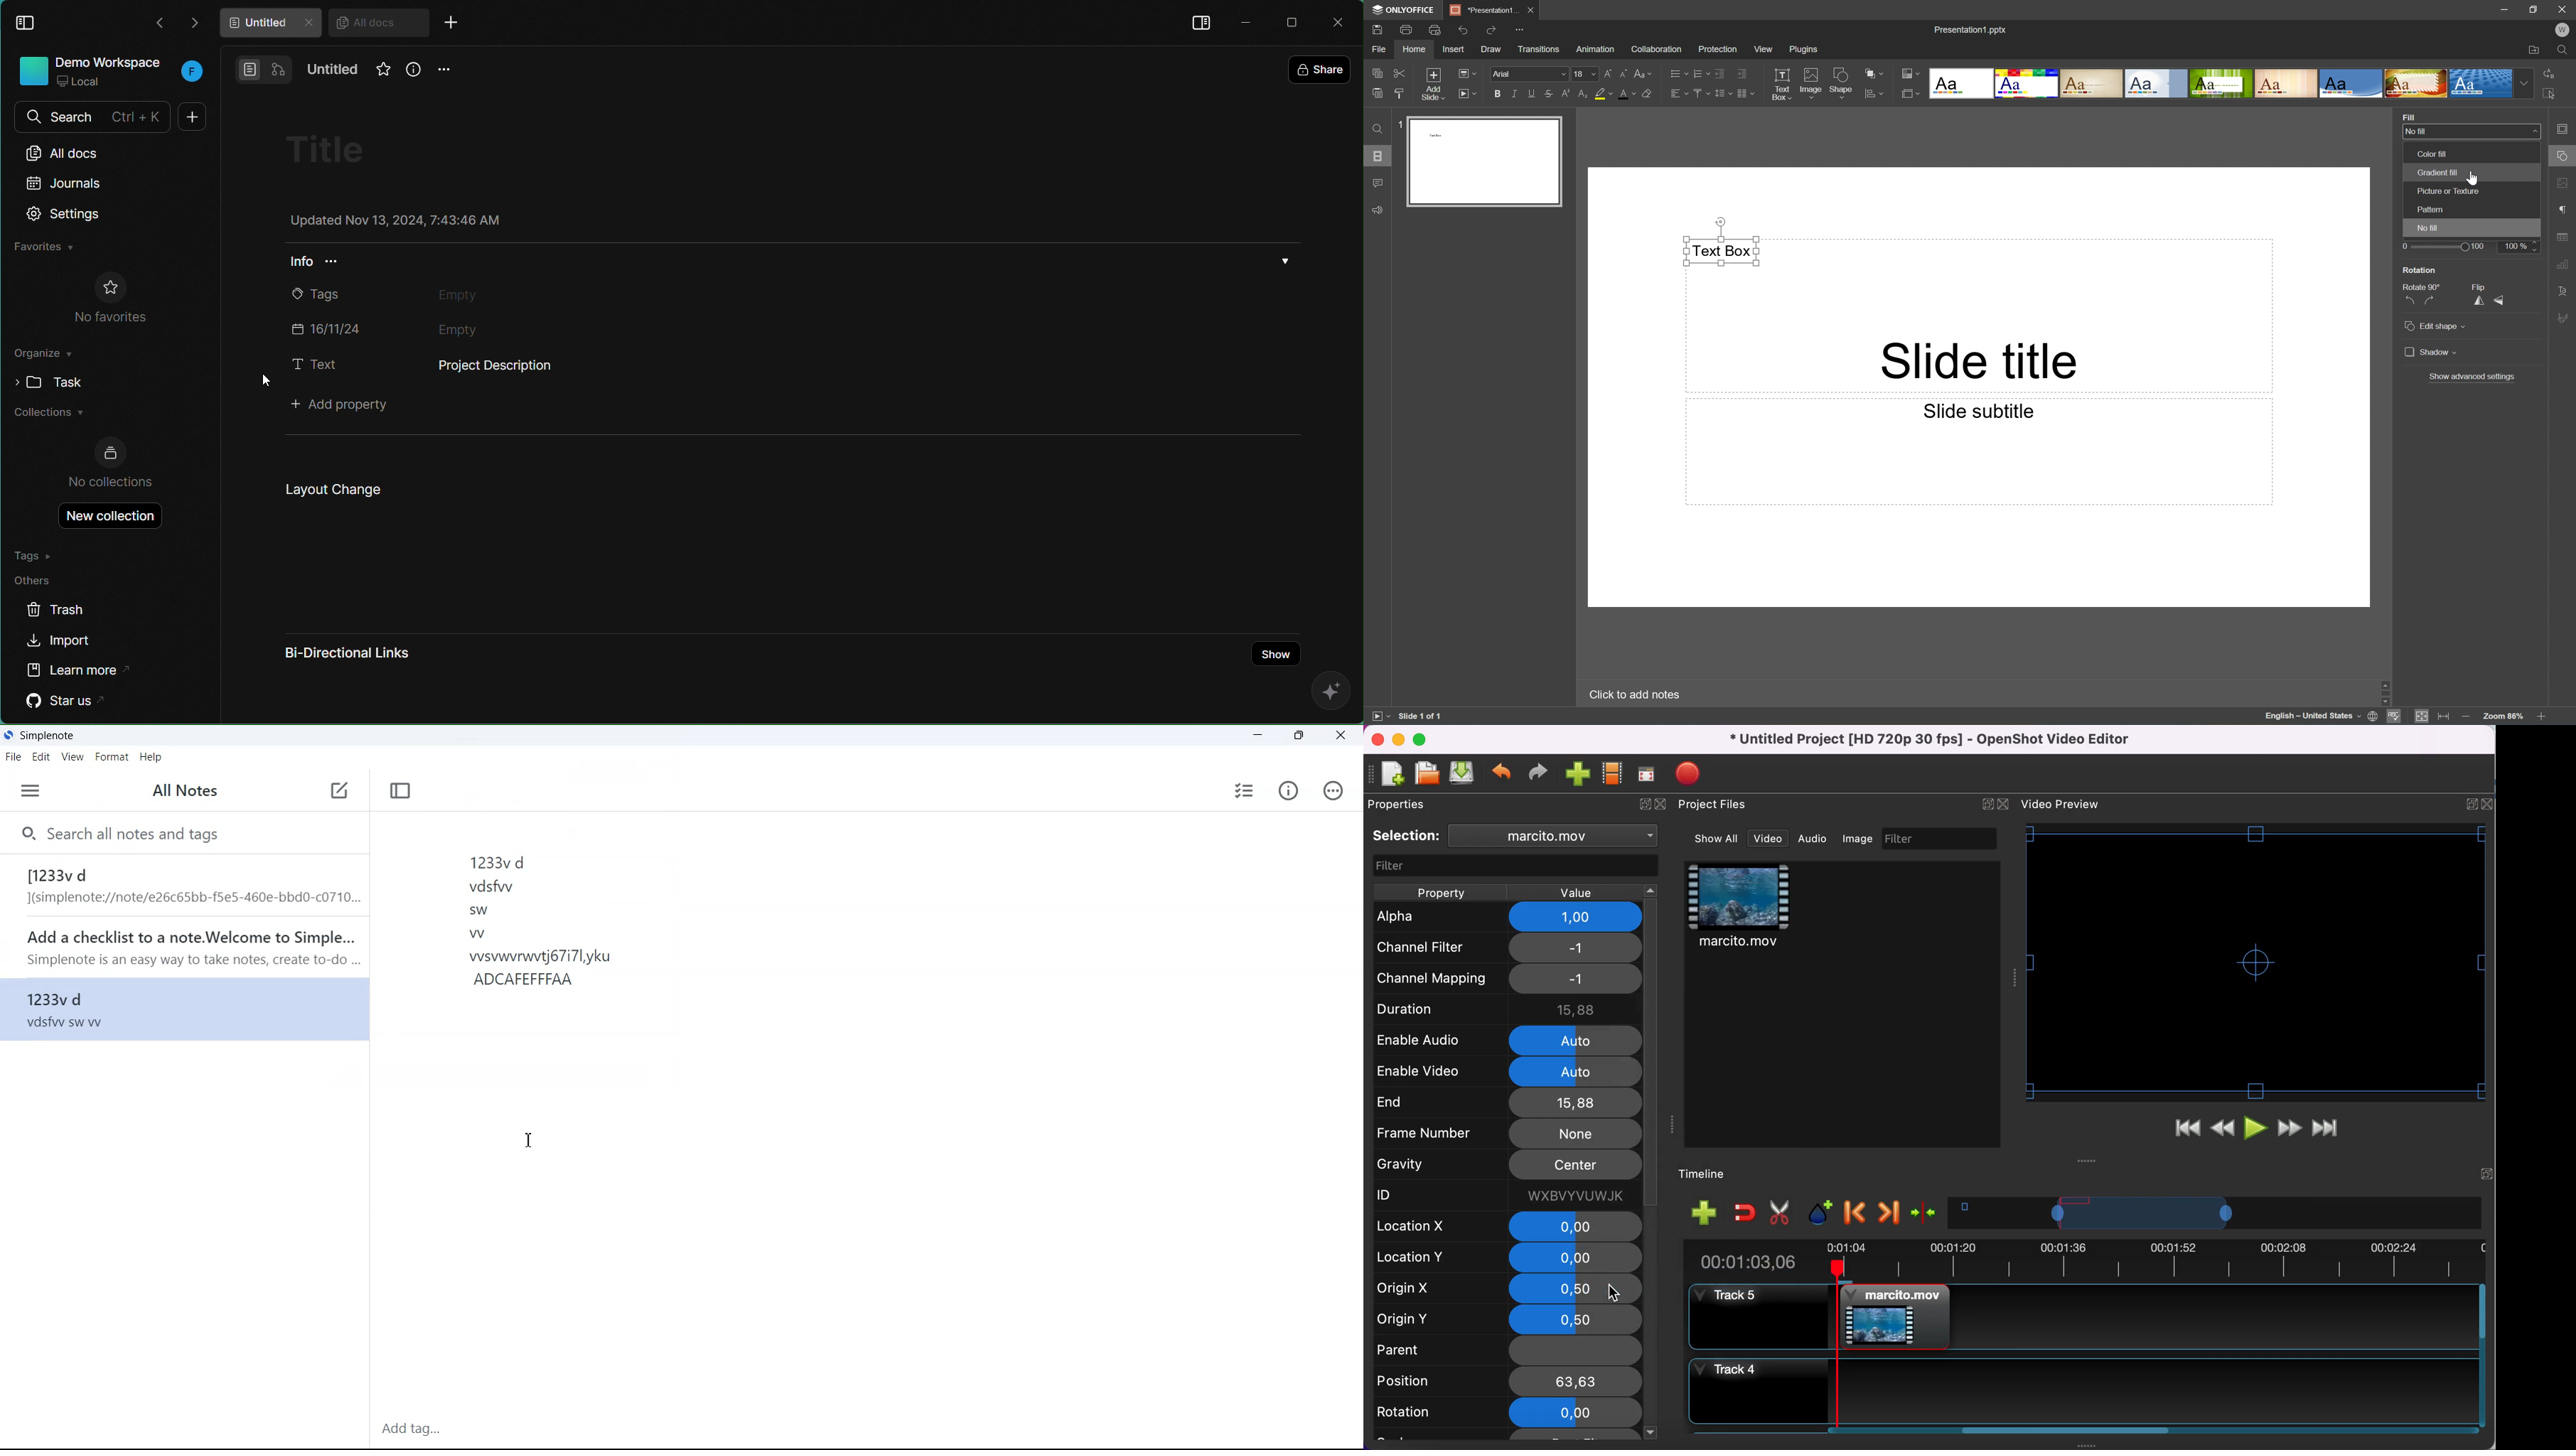 The image size is (2576, 1456). What do you see at coordinates (1376, 73) in the screenshot?
I see `Copy` at bounding box center [1376, 73].